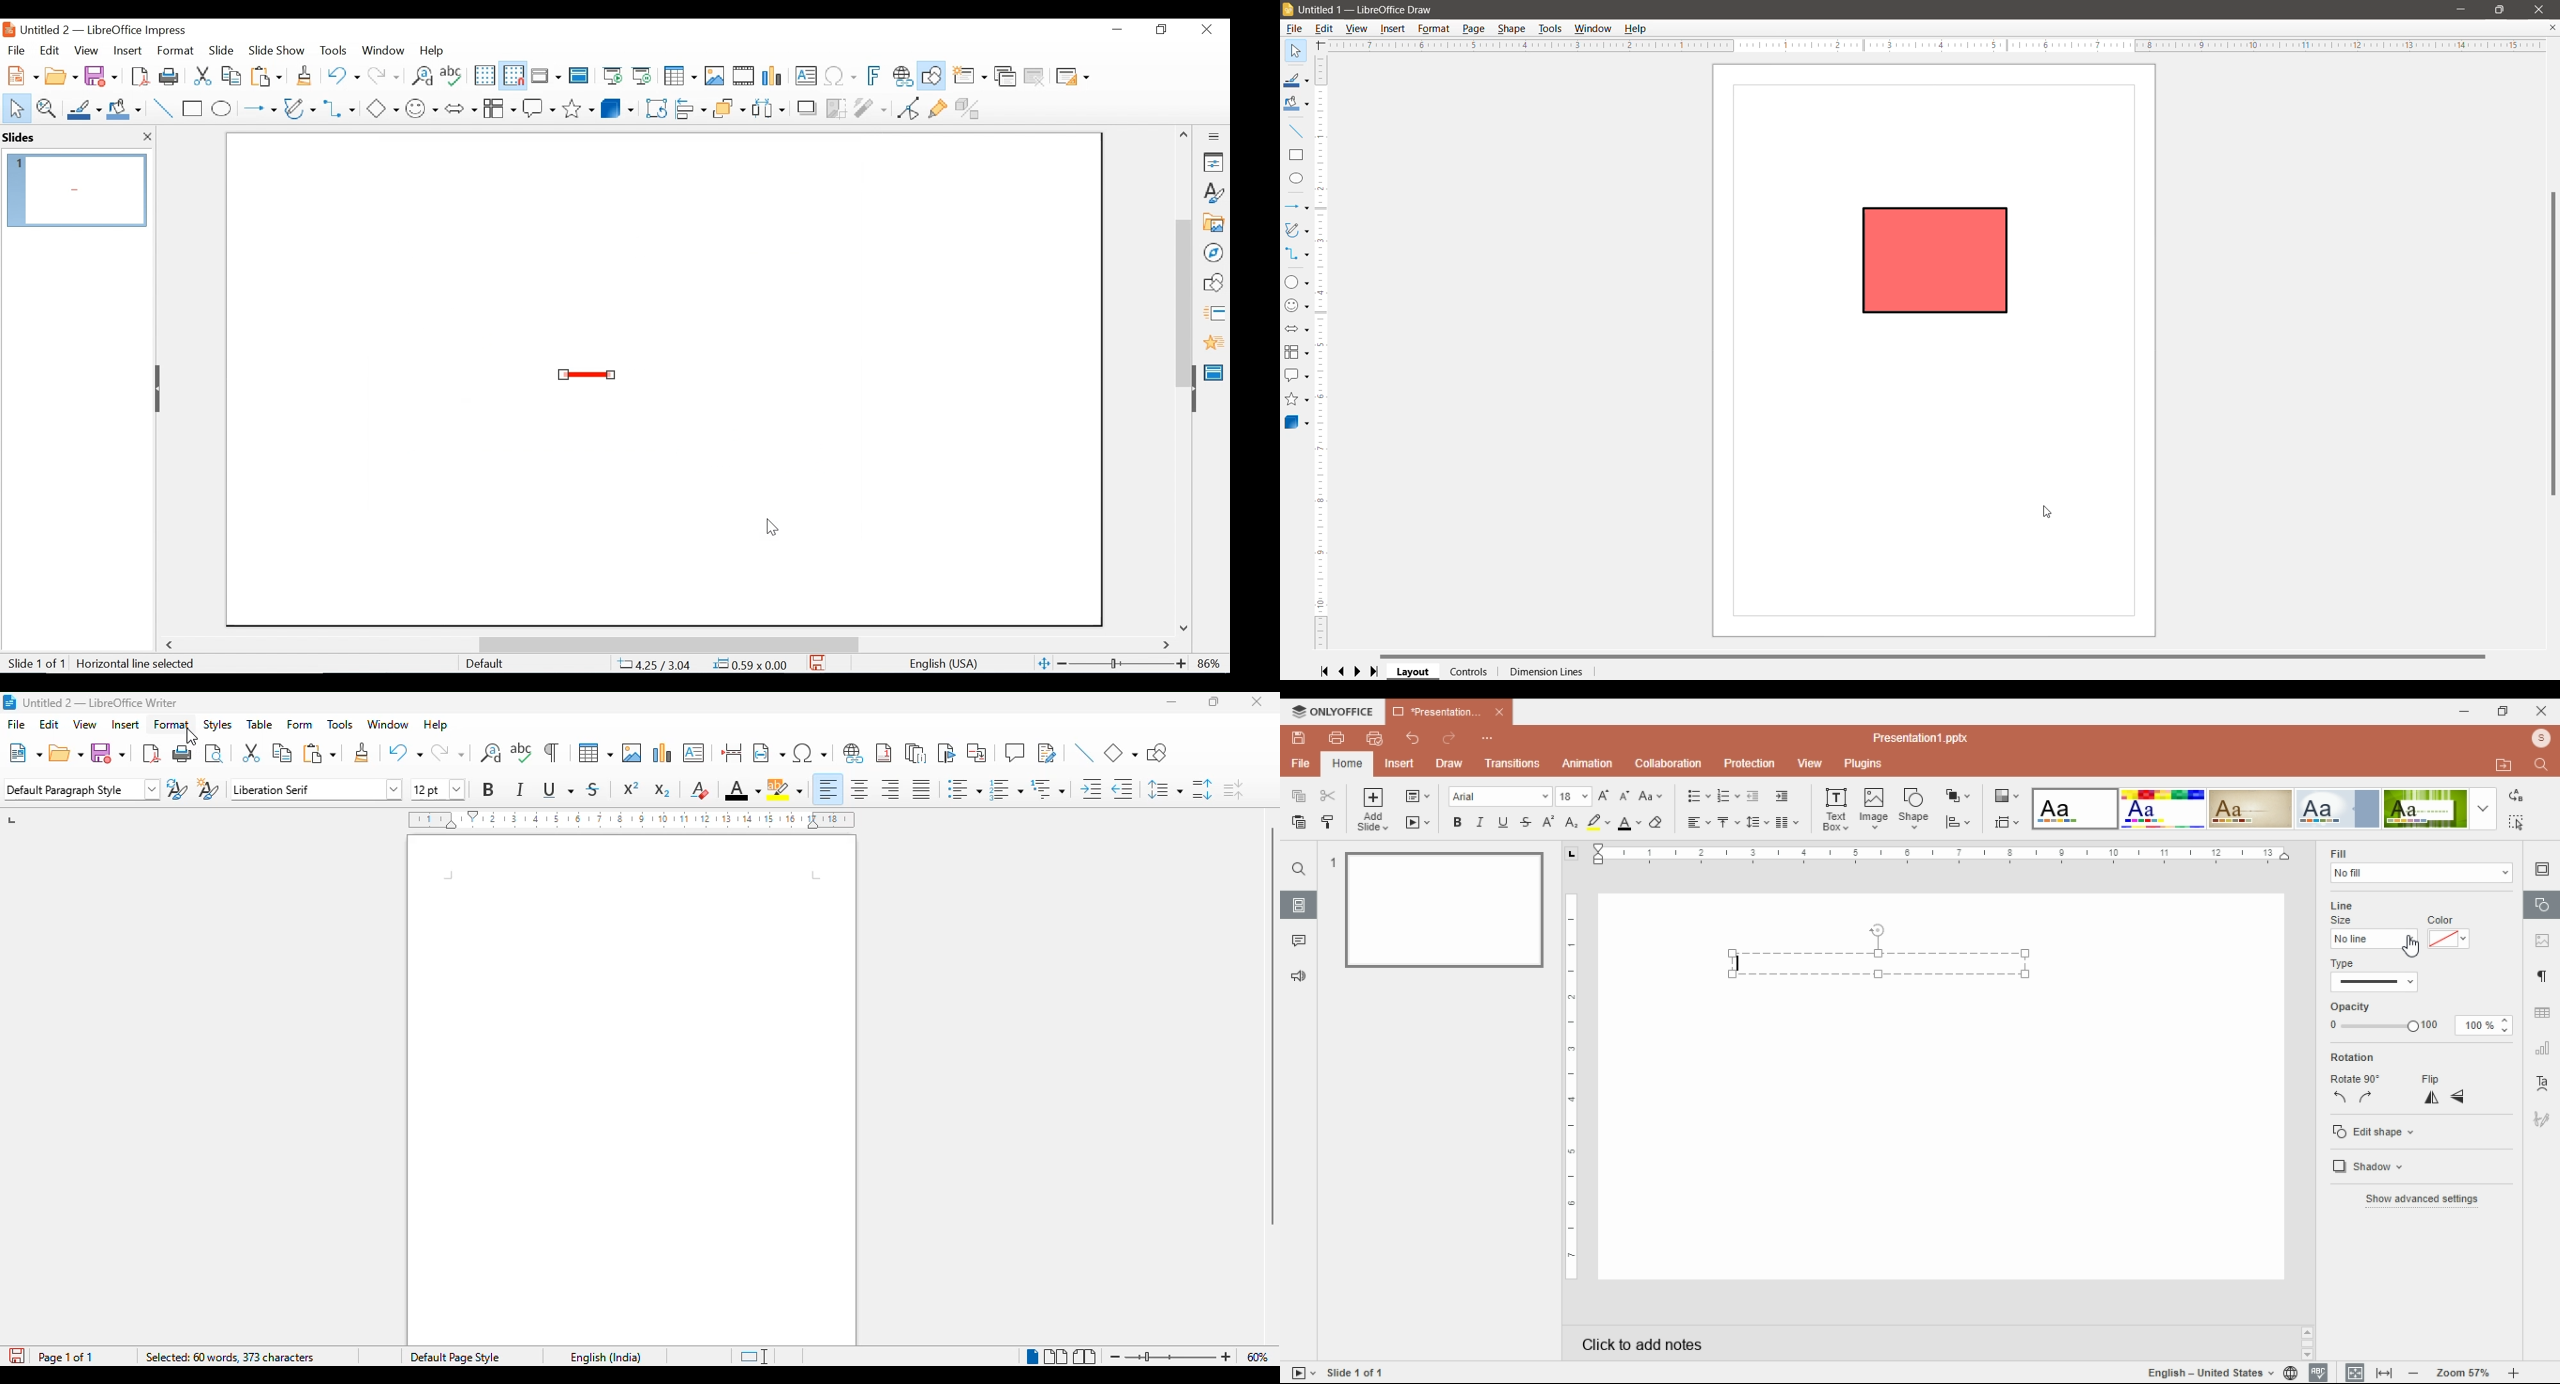 This screenshot has width=2576, height=1400. What do you see at coordinates (194, 109) in the screenshot?
I see `Rectangle` at bounding box center [194, 109].